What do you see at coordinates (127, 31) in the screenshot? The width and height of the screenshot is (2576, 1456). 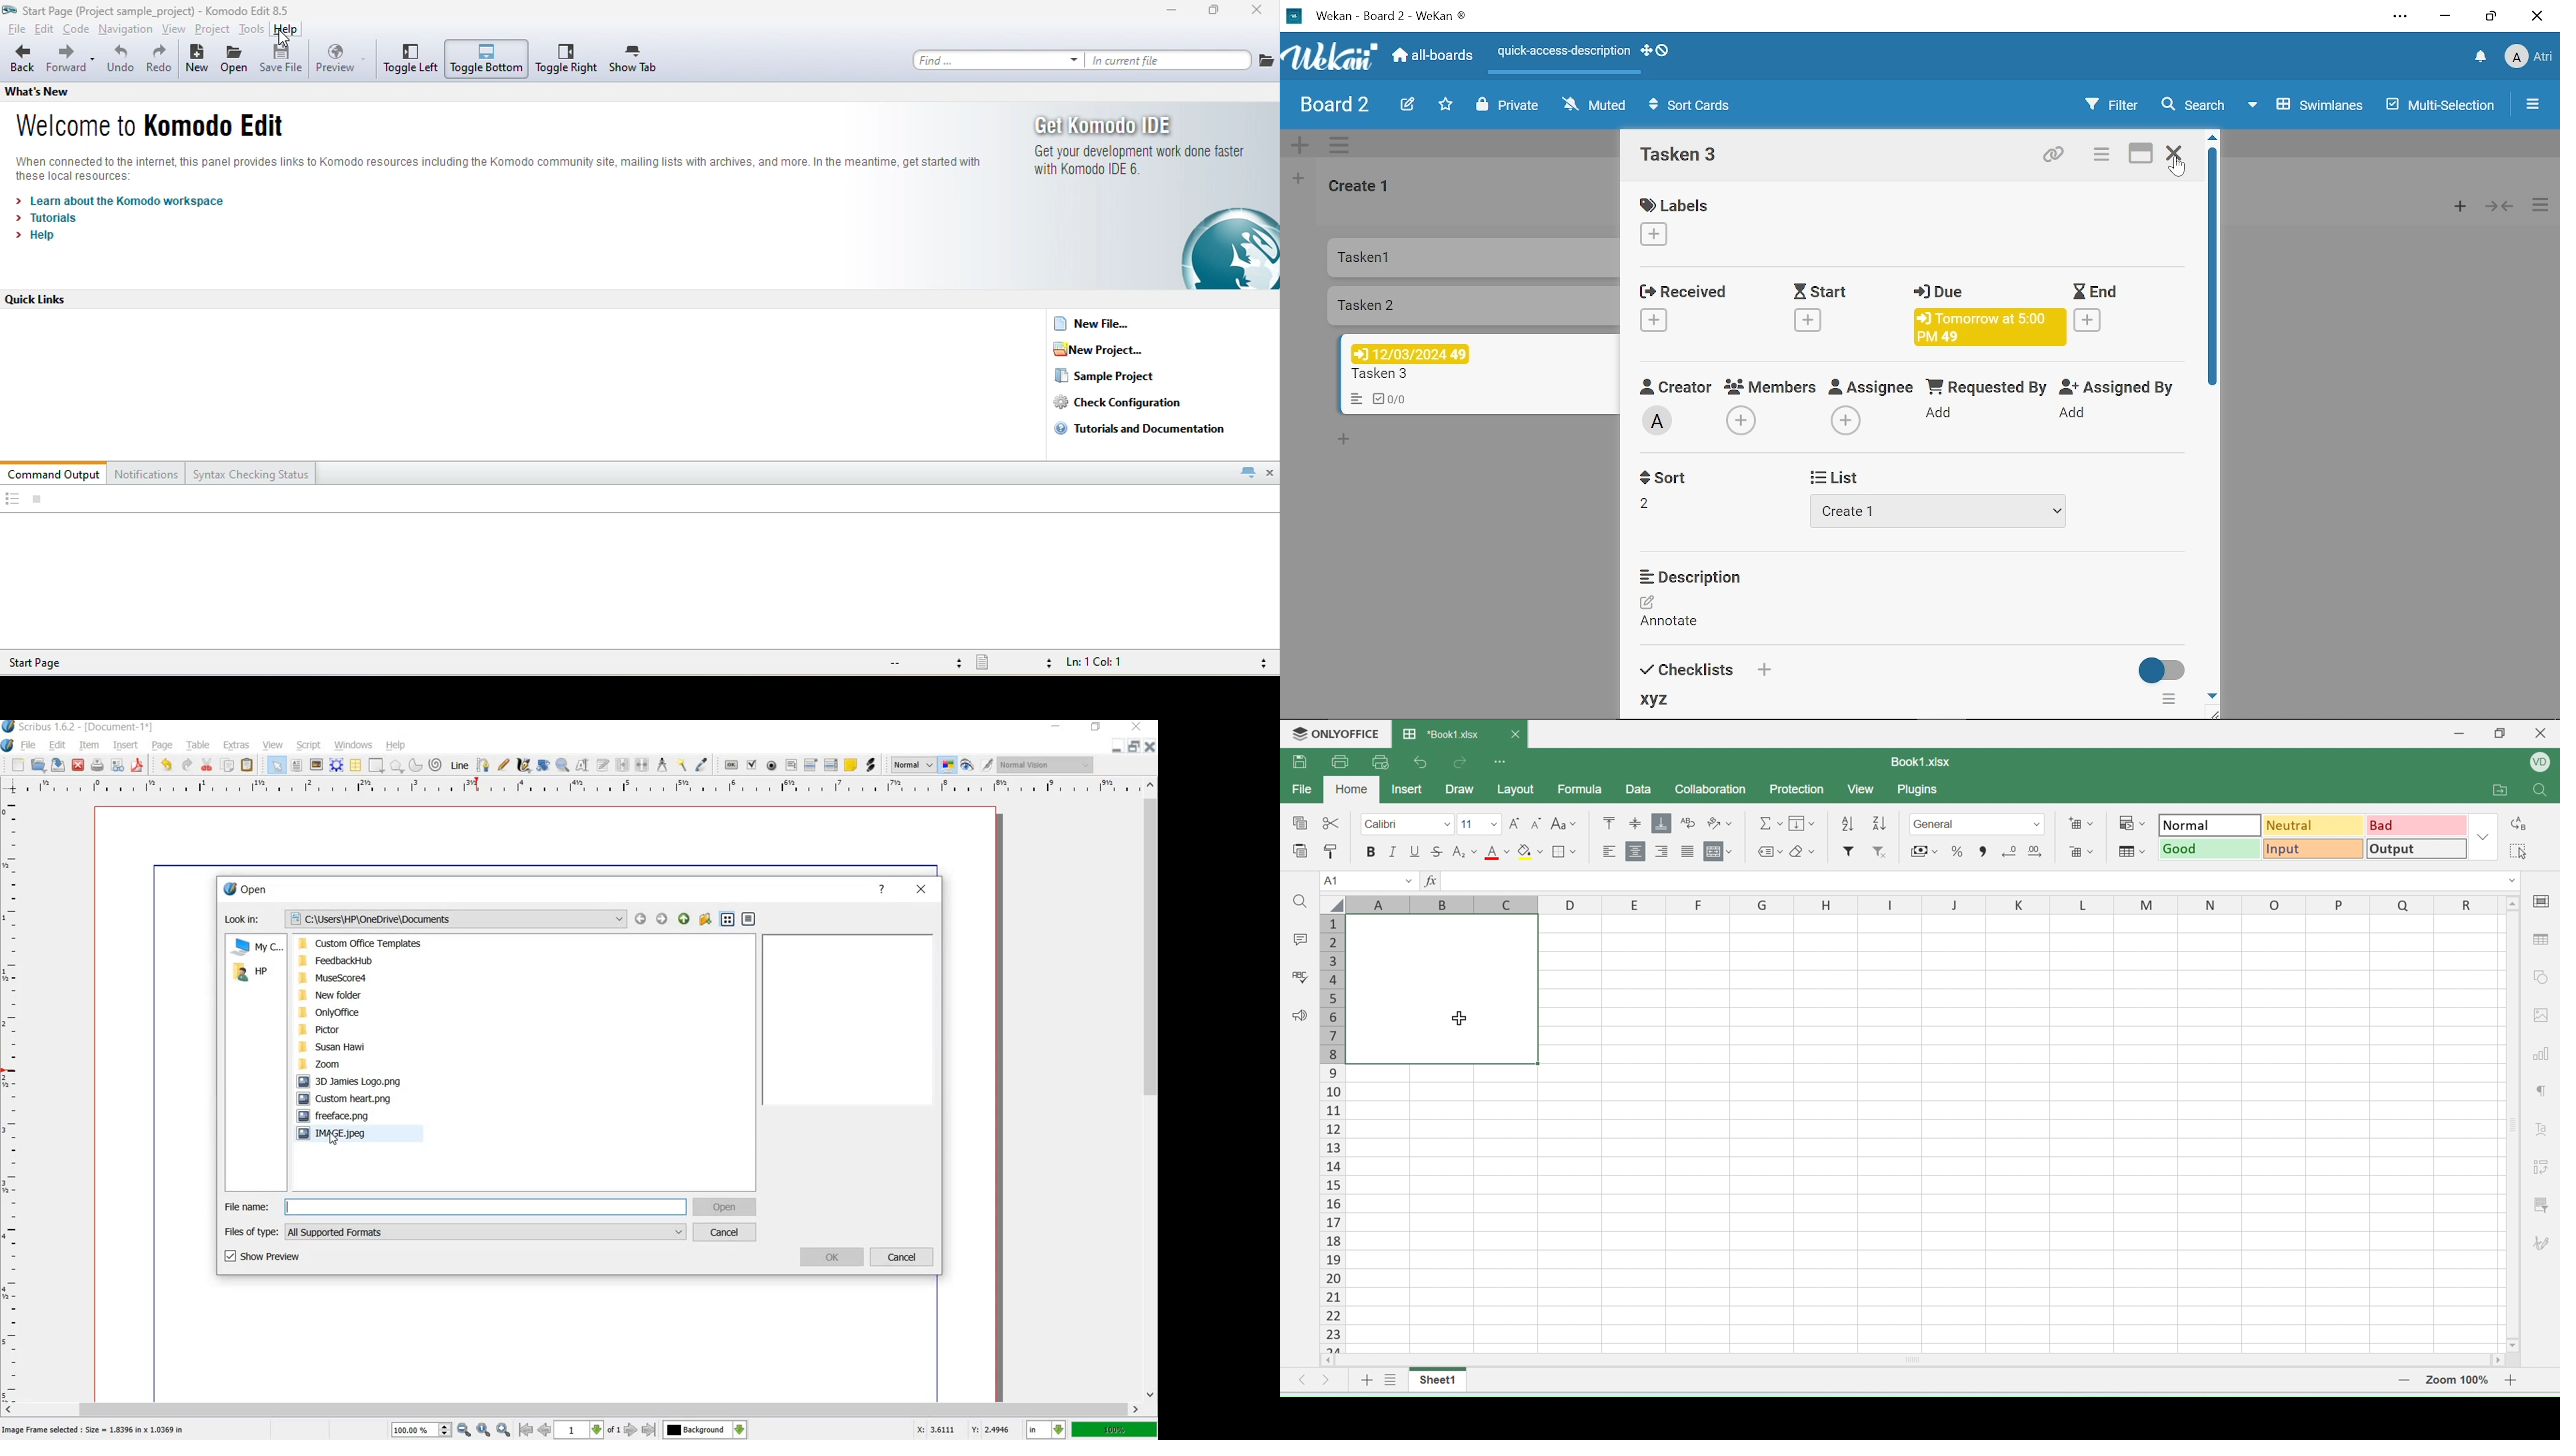 I see `navigation` at bounding box center [127, 31].